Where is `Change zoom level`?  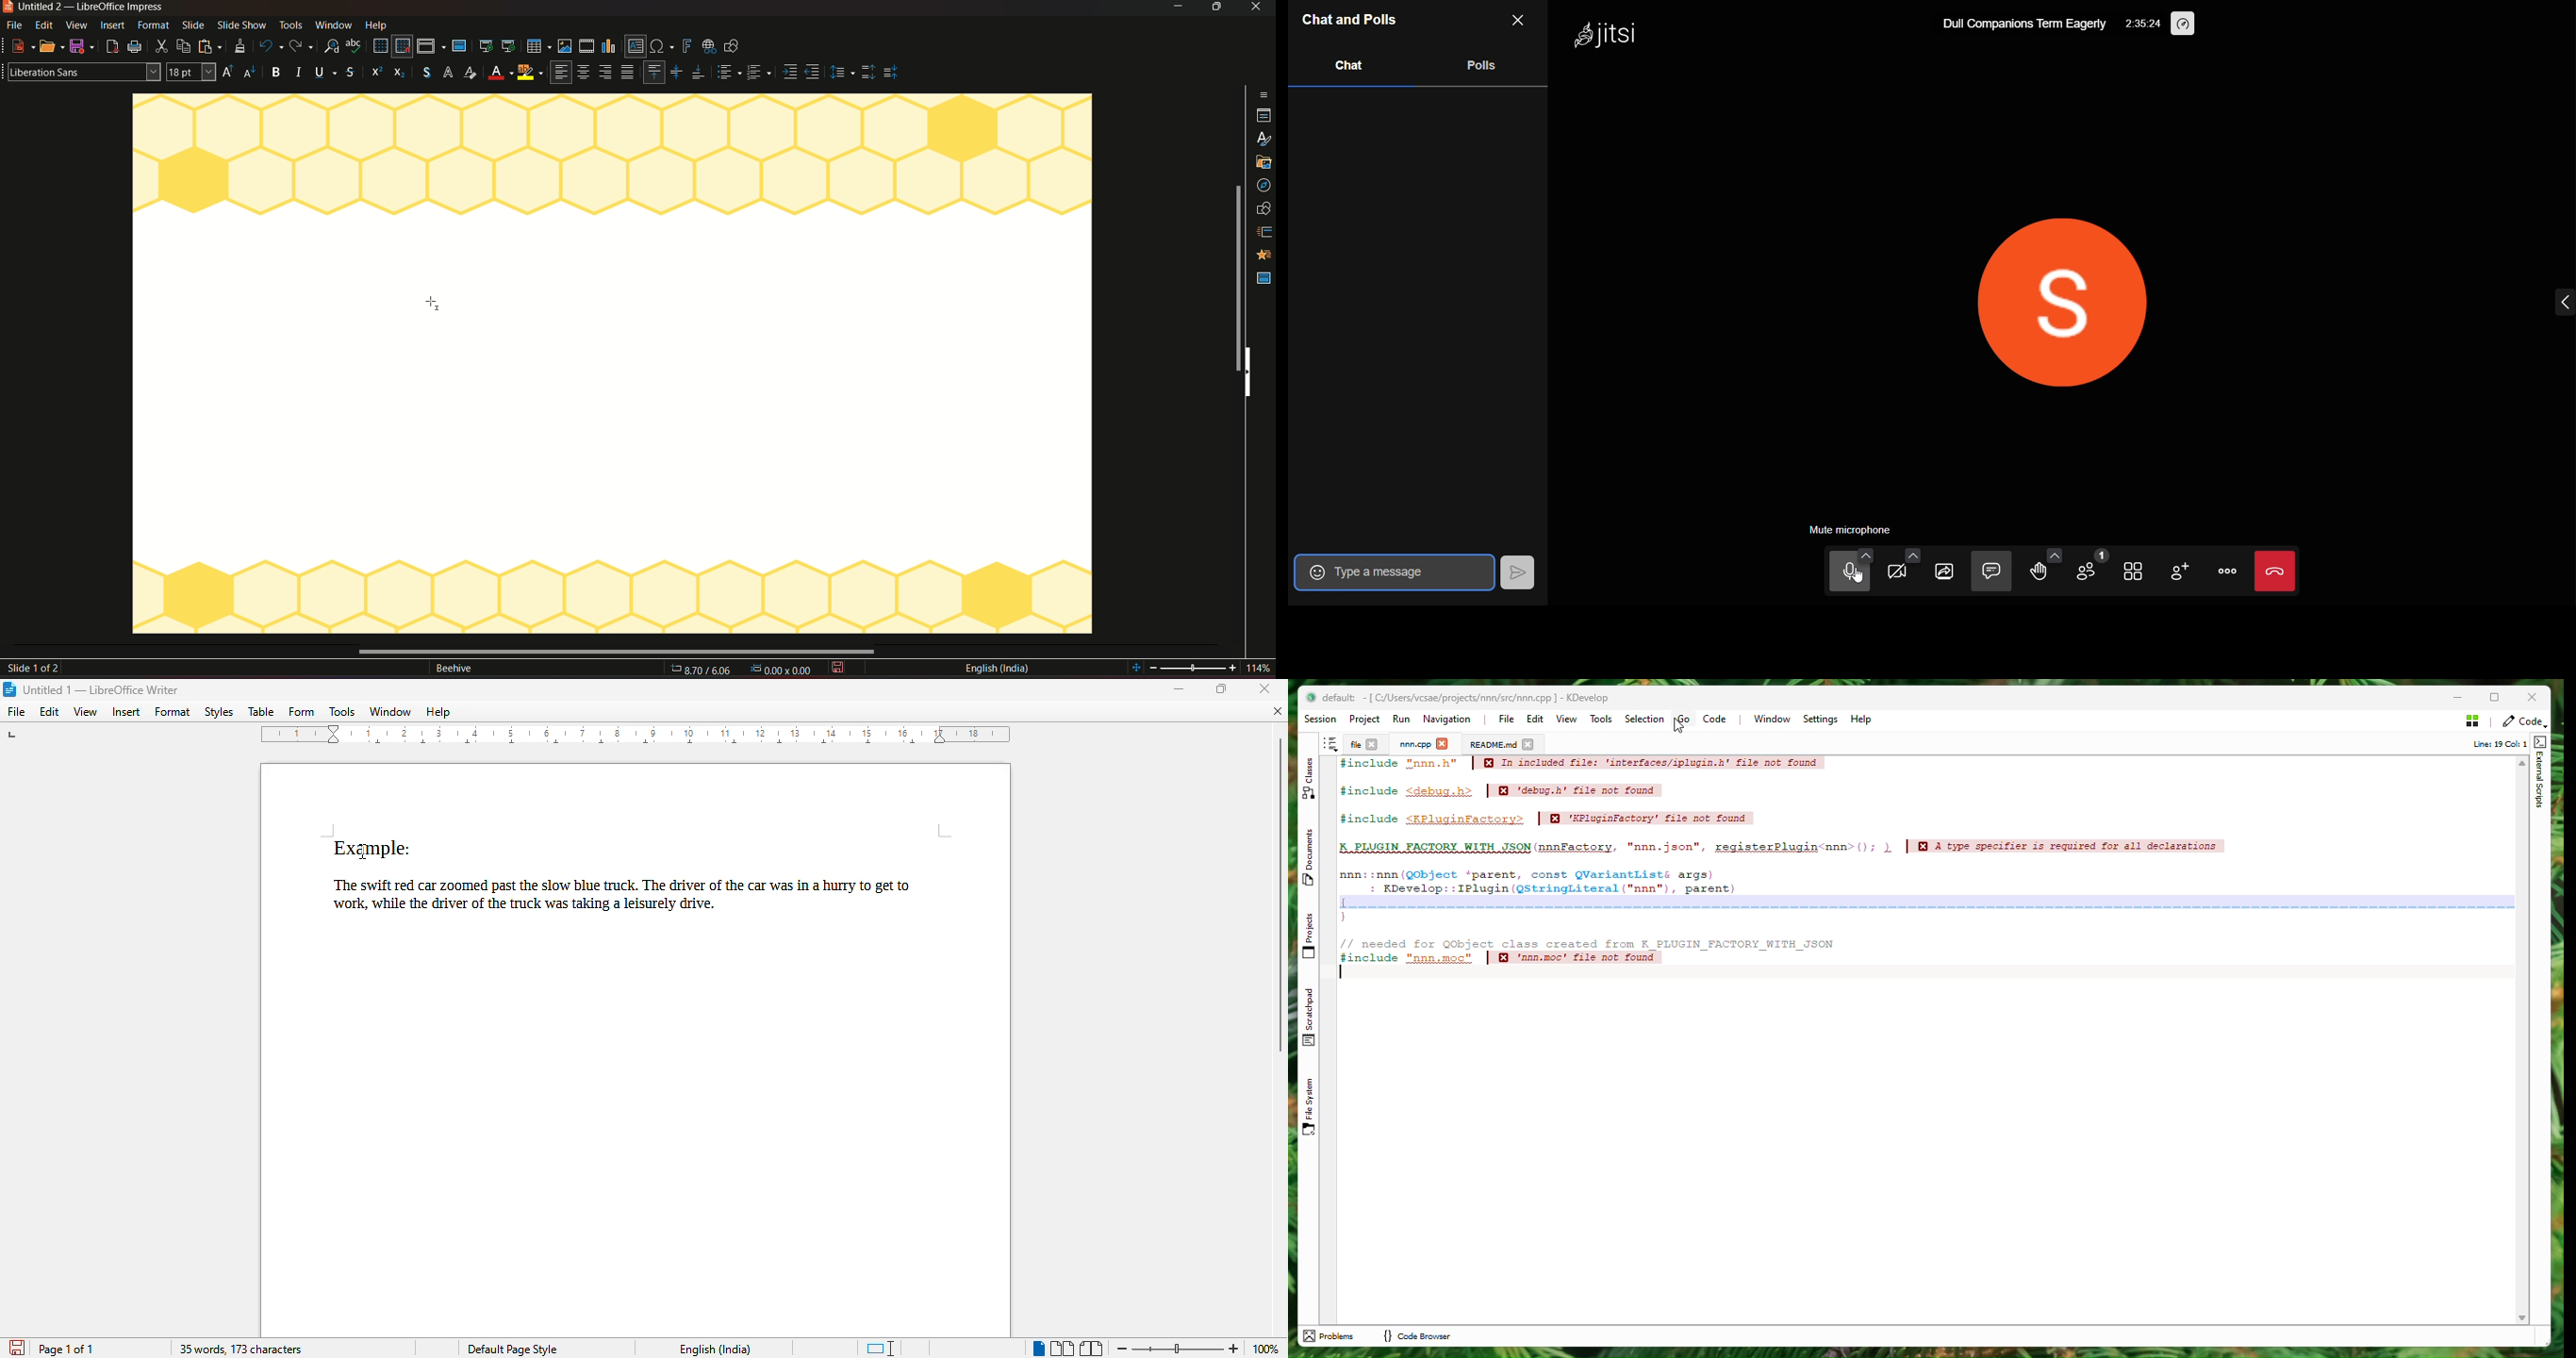 Change zoom level is located at coordinates (1178, 1348).